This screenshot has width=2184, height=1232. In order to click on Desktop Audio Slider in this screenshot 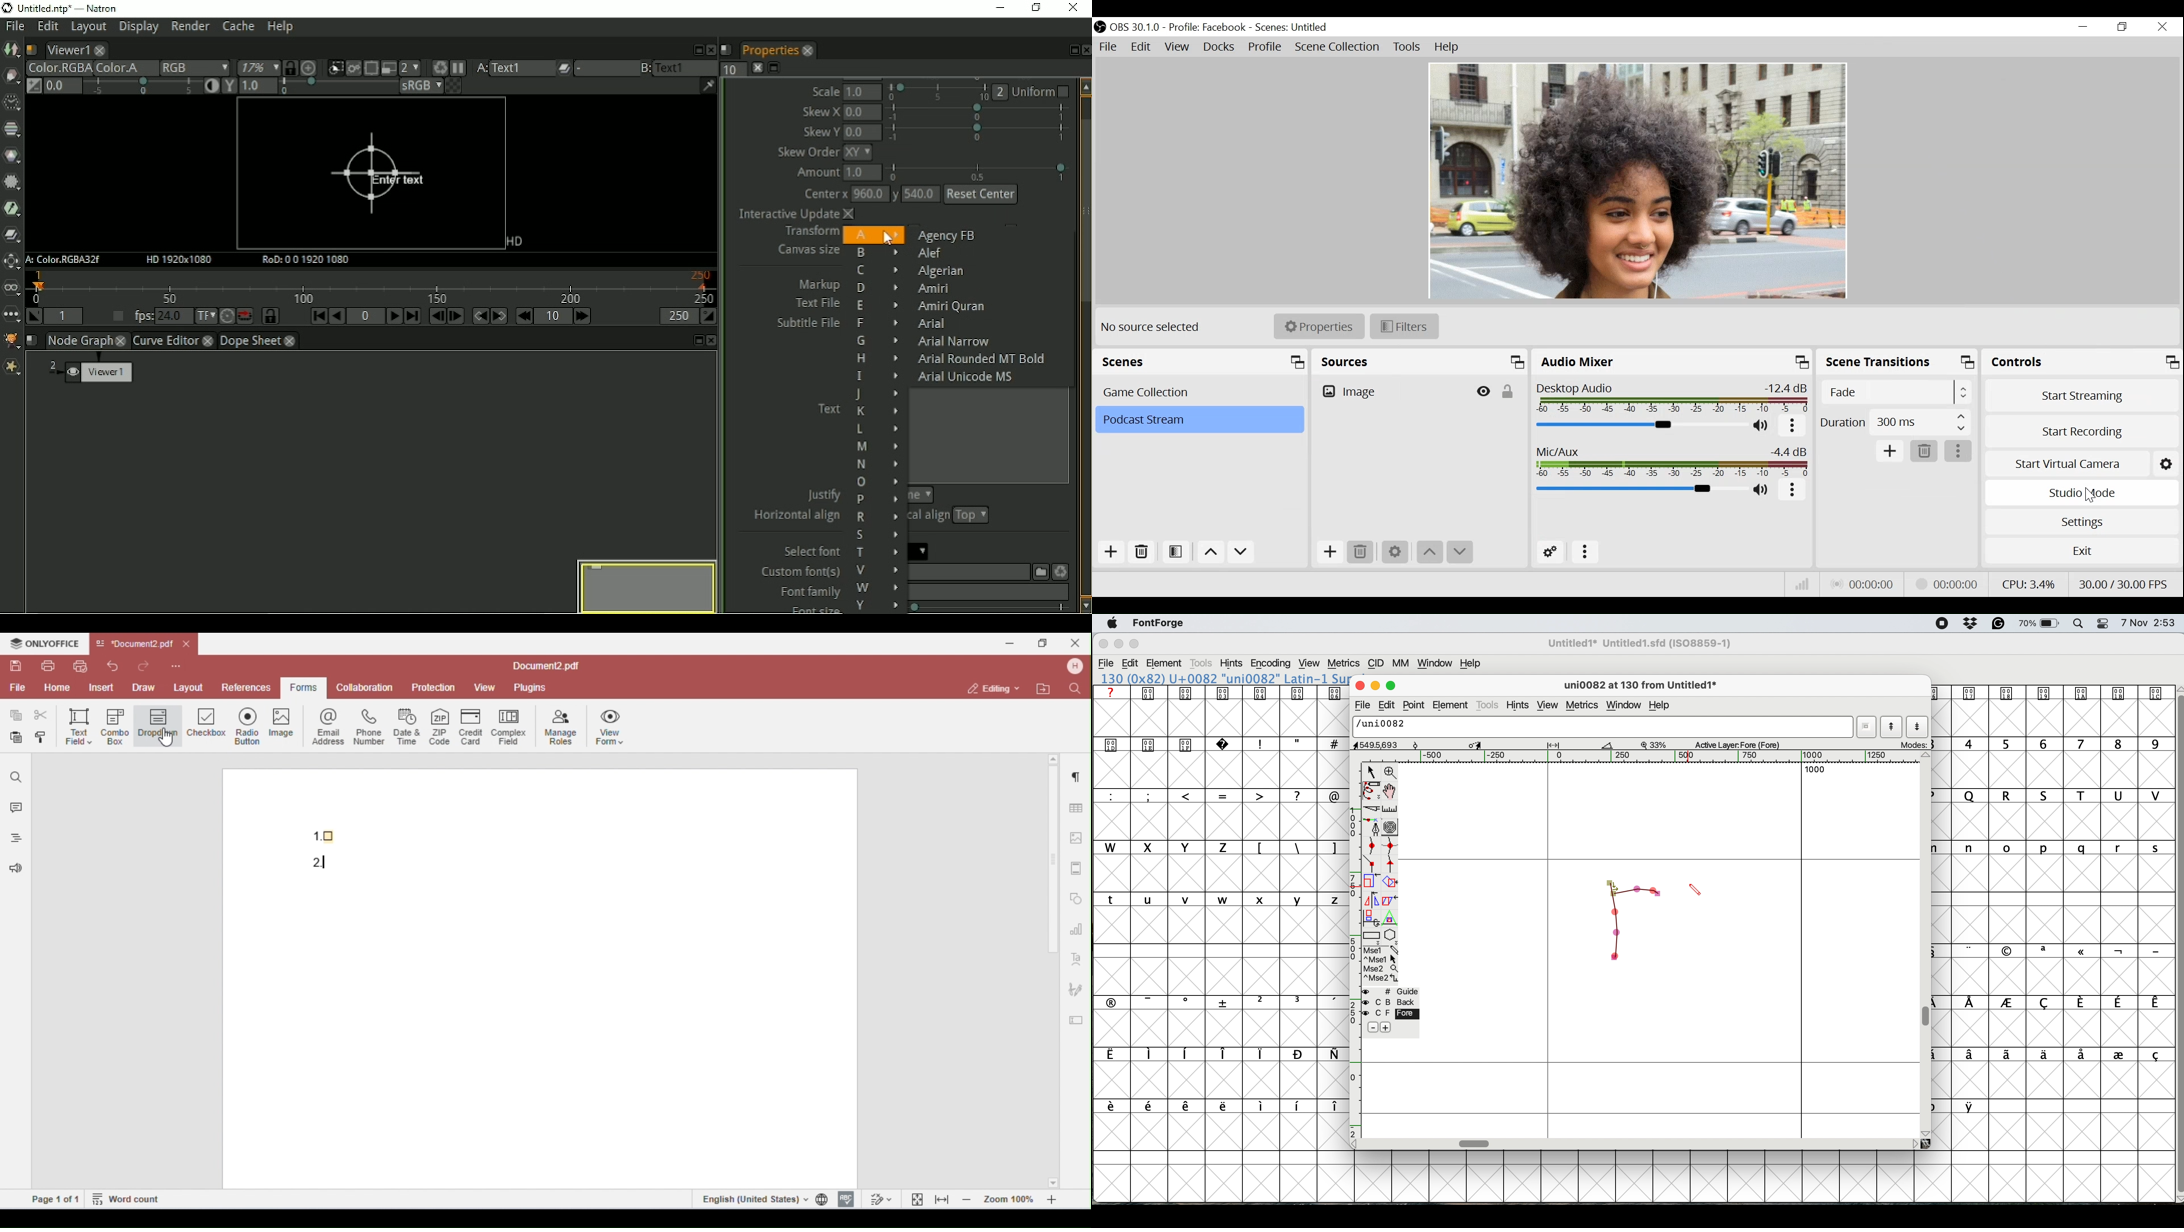, I will do `click(1639, 425)`.